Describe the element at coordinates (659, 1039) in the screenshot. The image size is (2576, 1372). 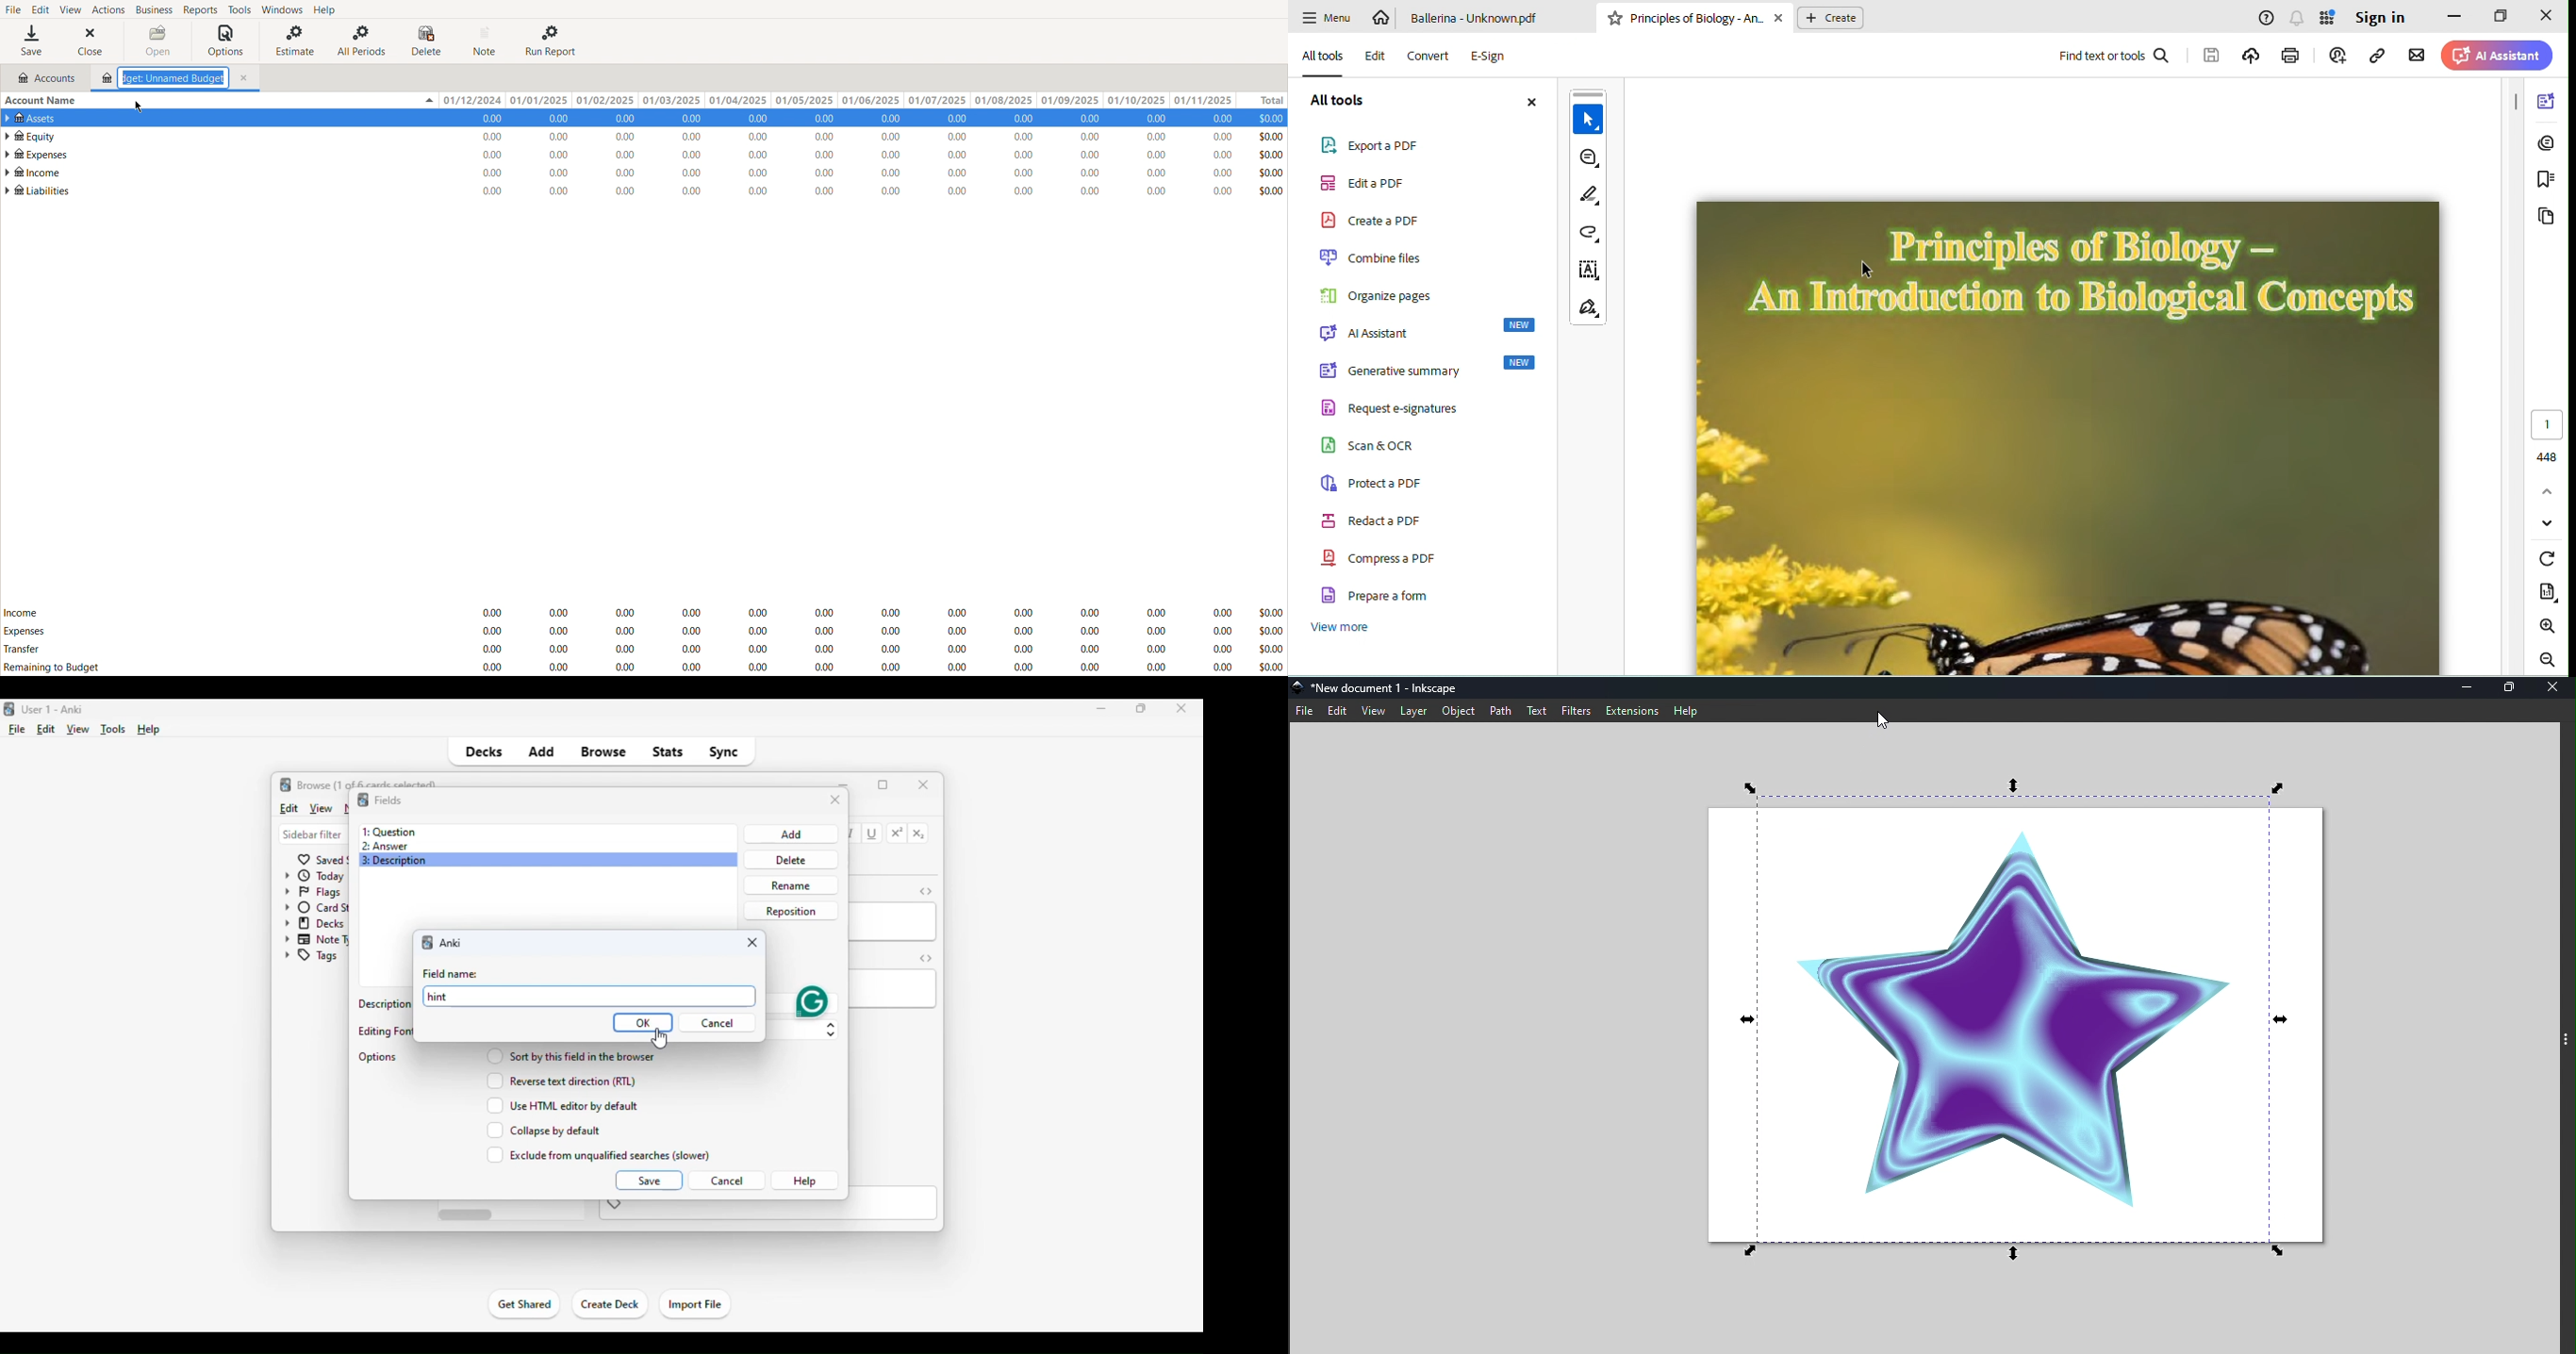
I see `cursor` at that location.